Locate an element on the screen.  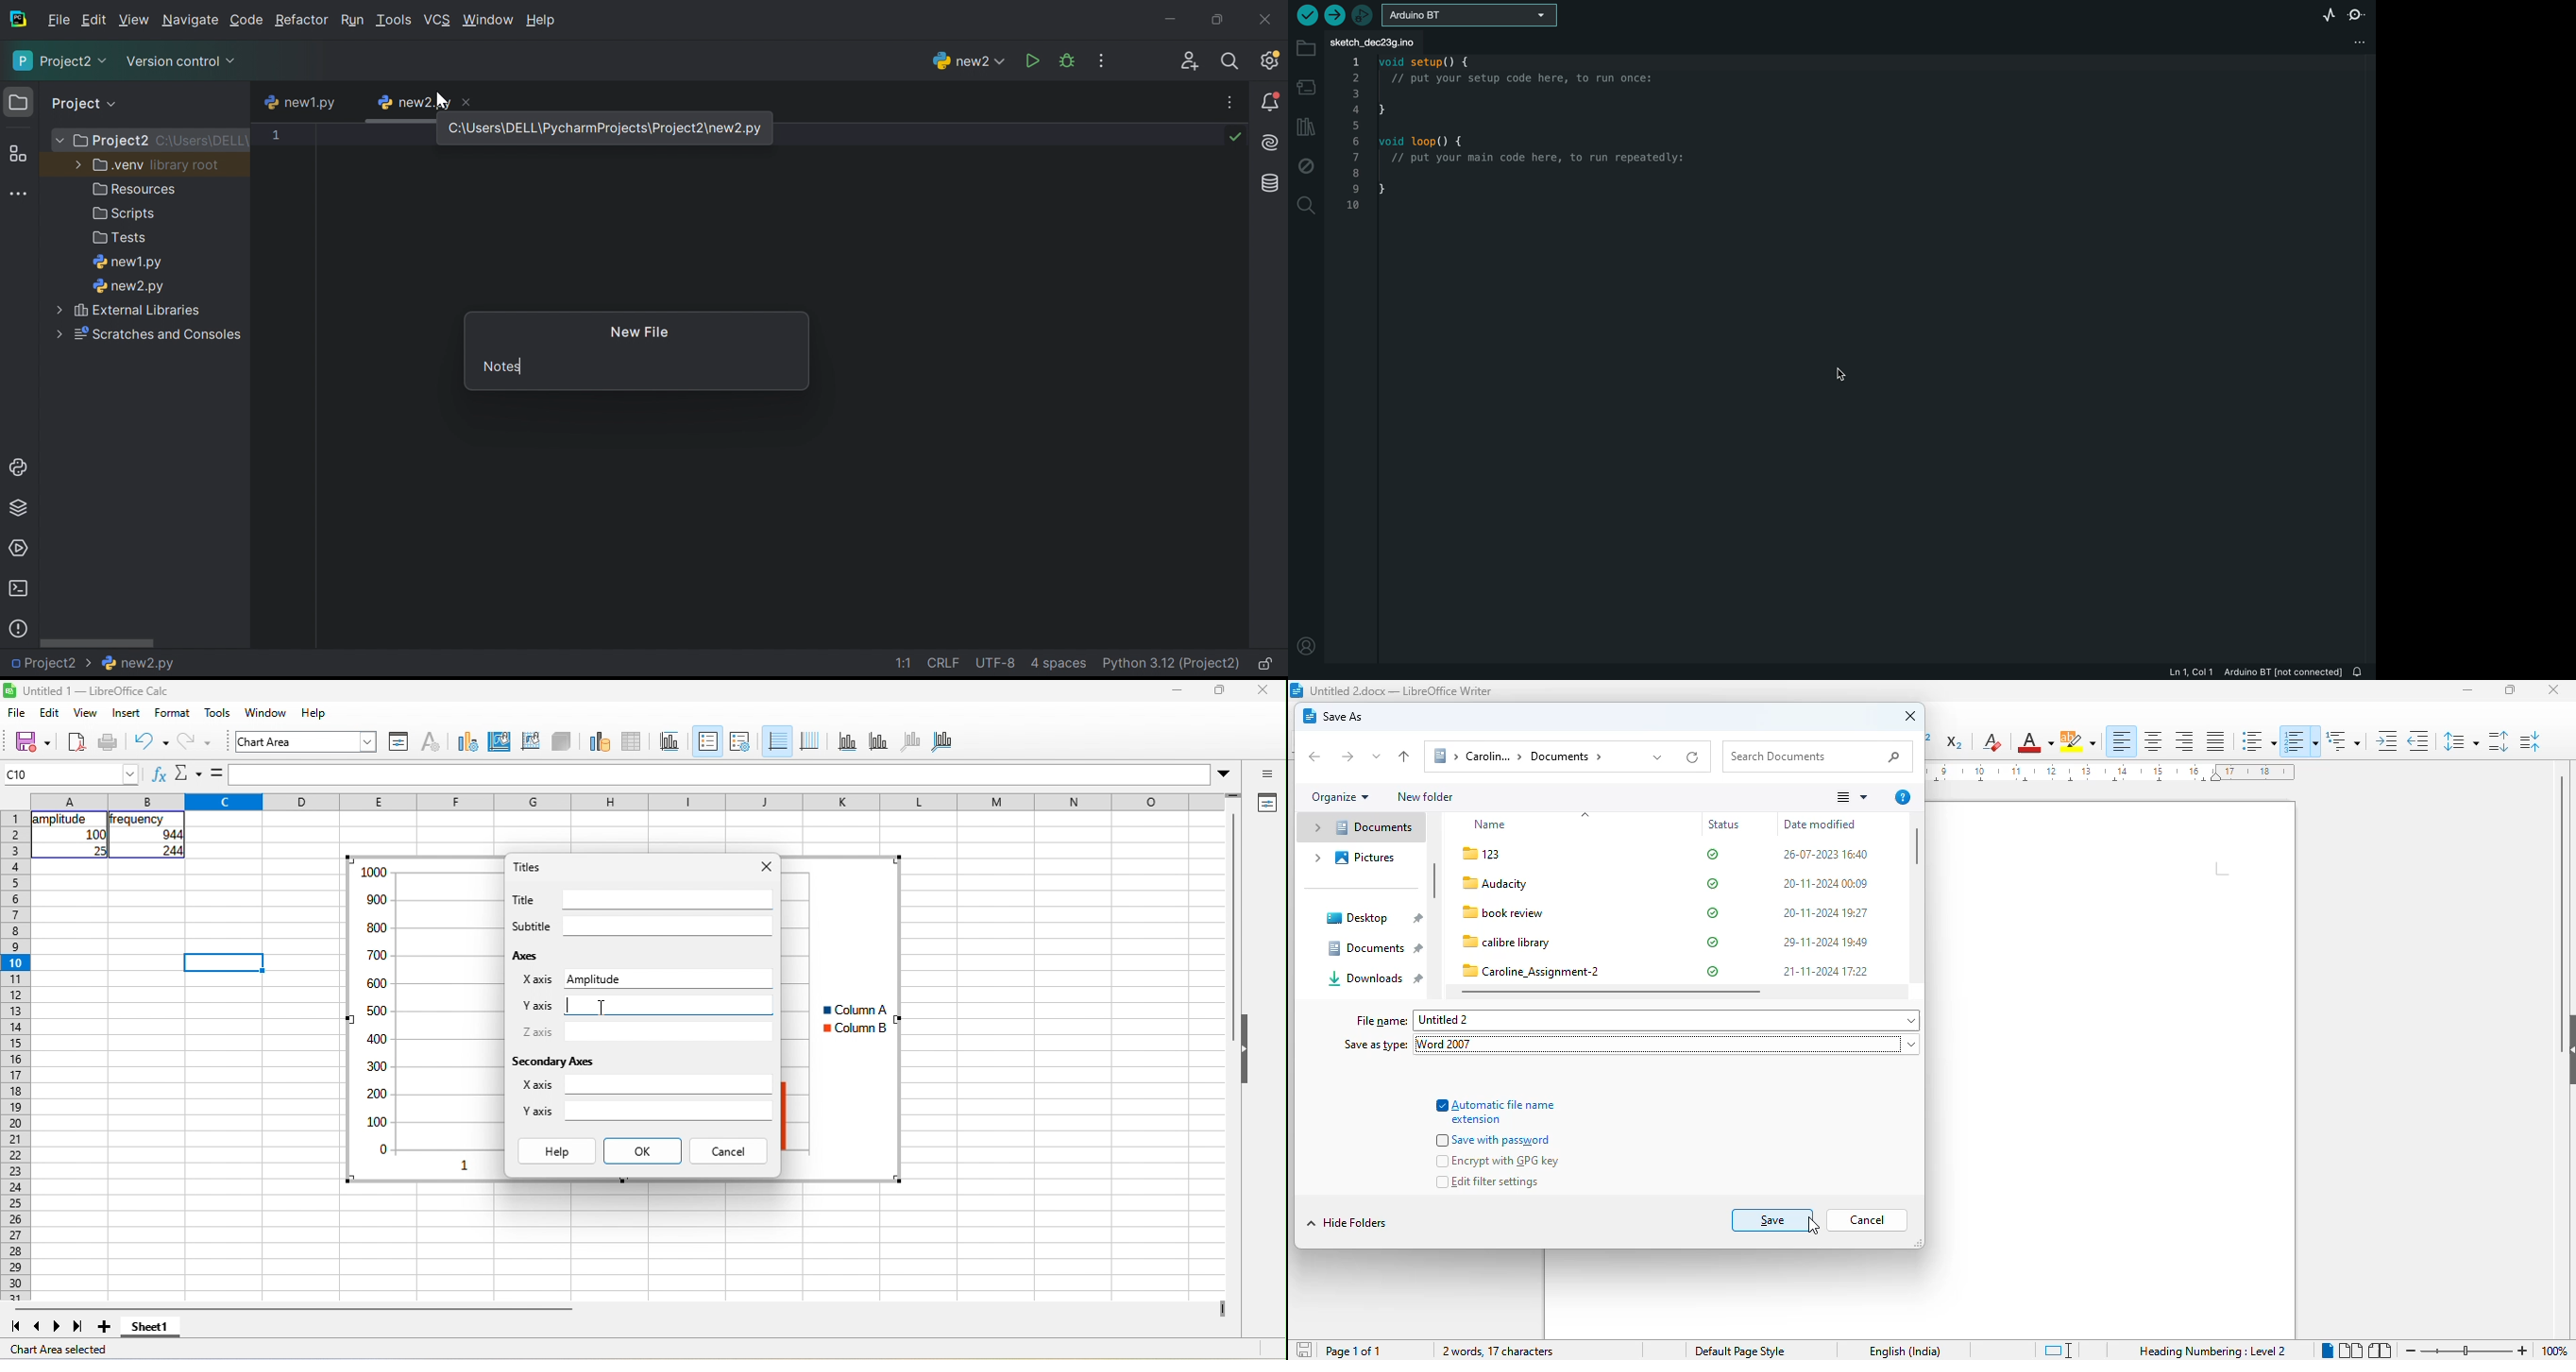
No problems is located at coordinates (1238, 136).